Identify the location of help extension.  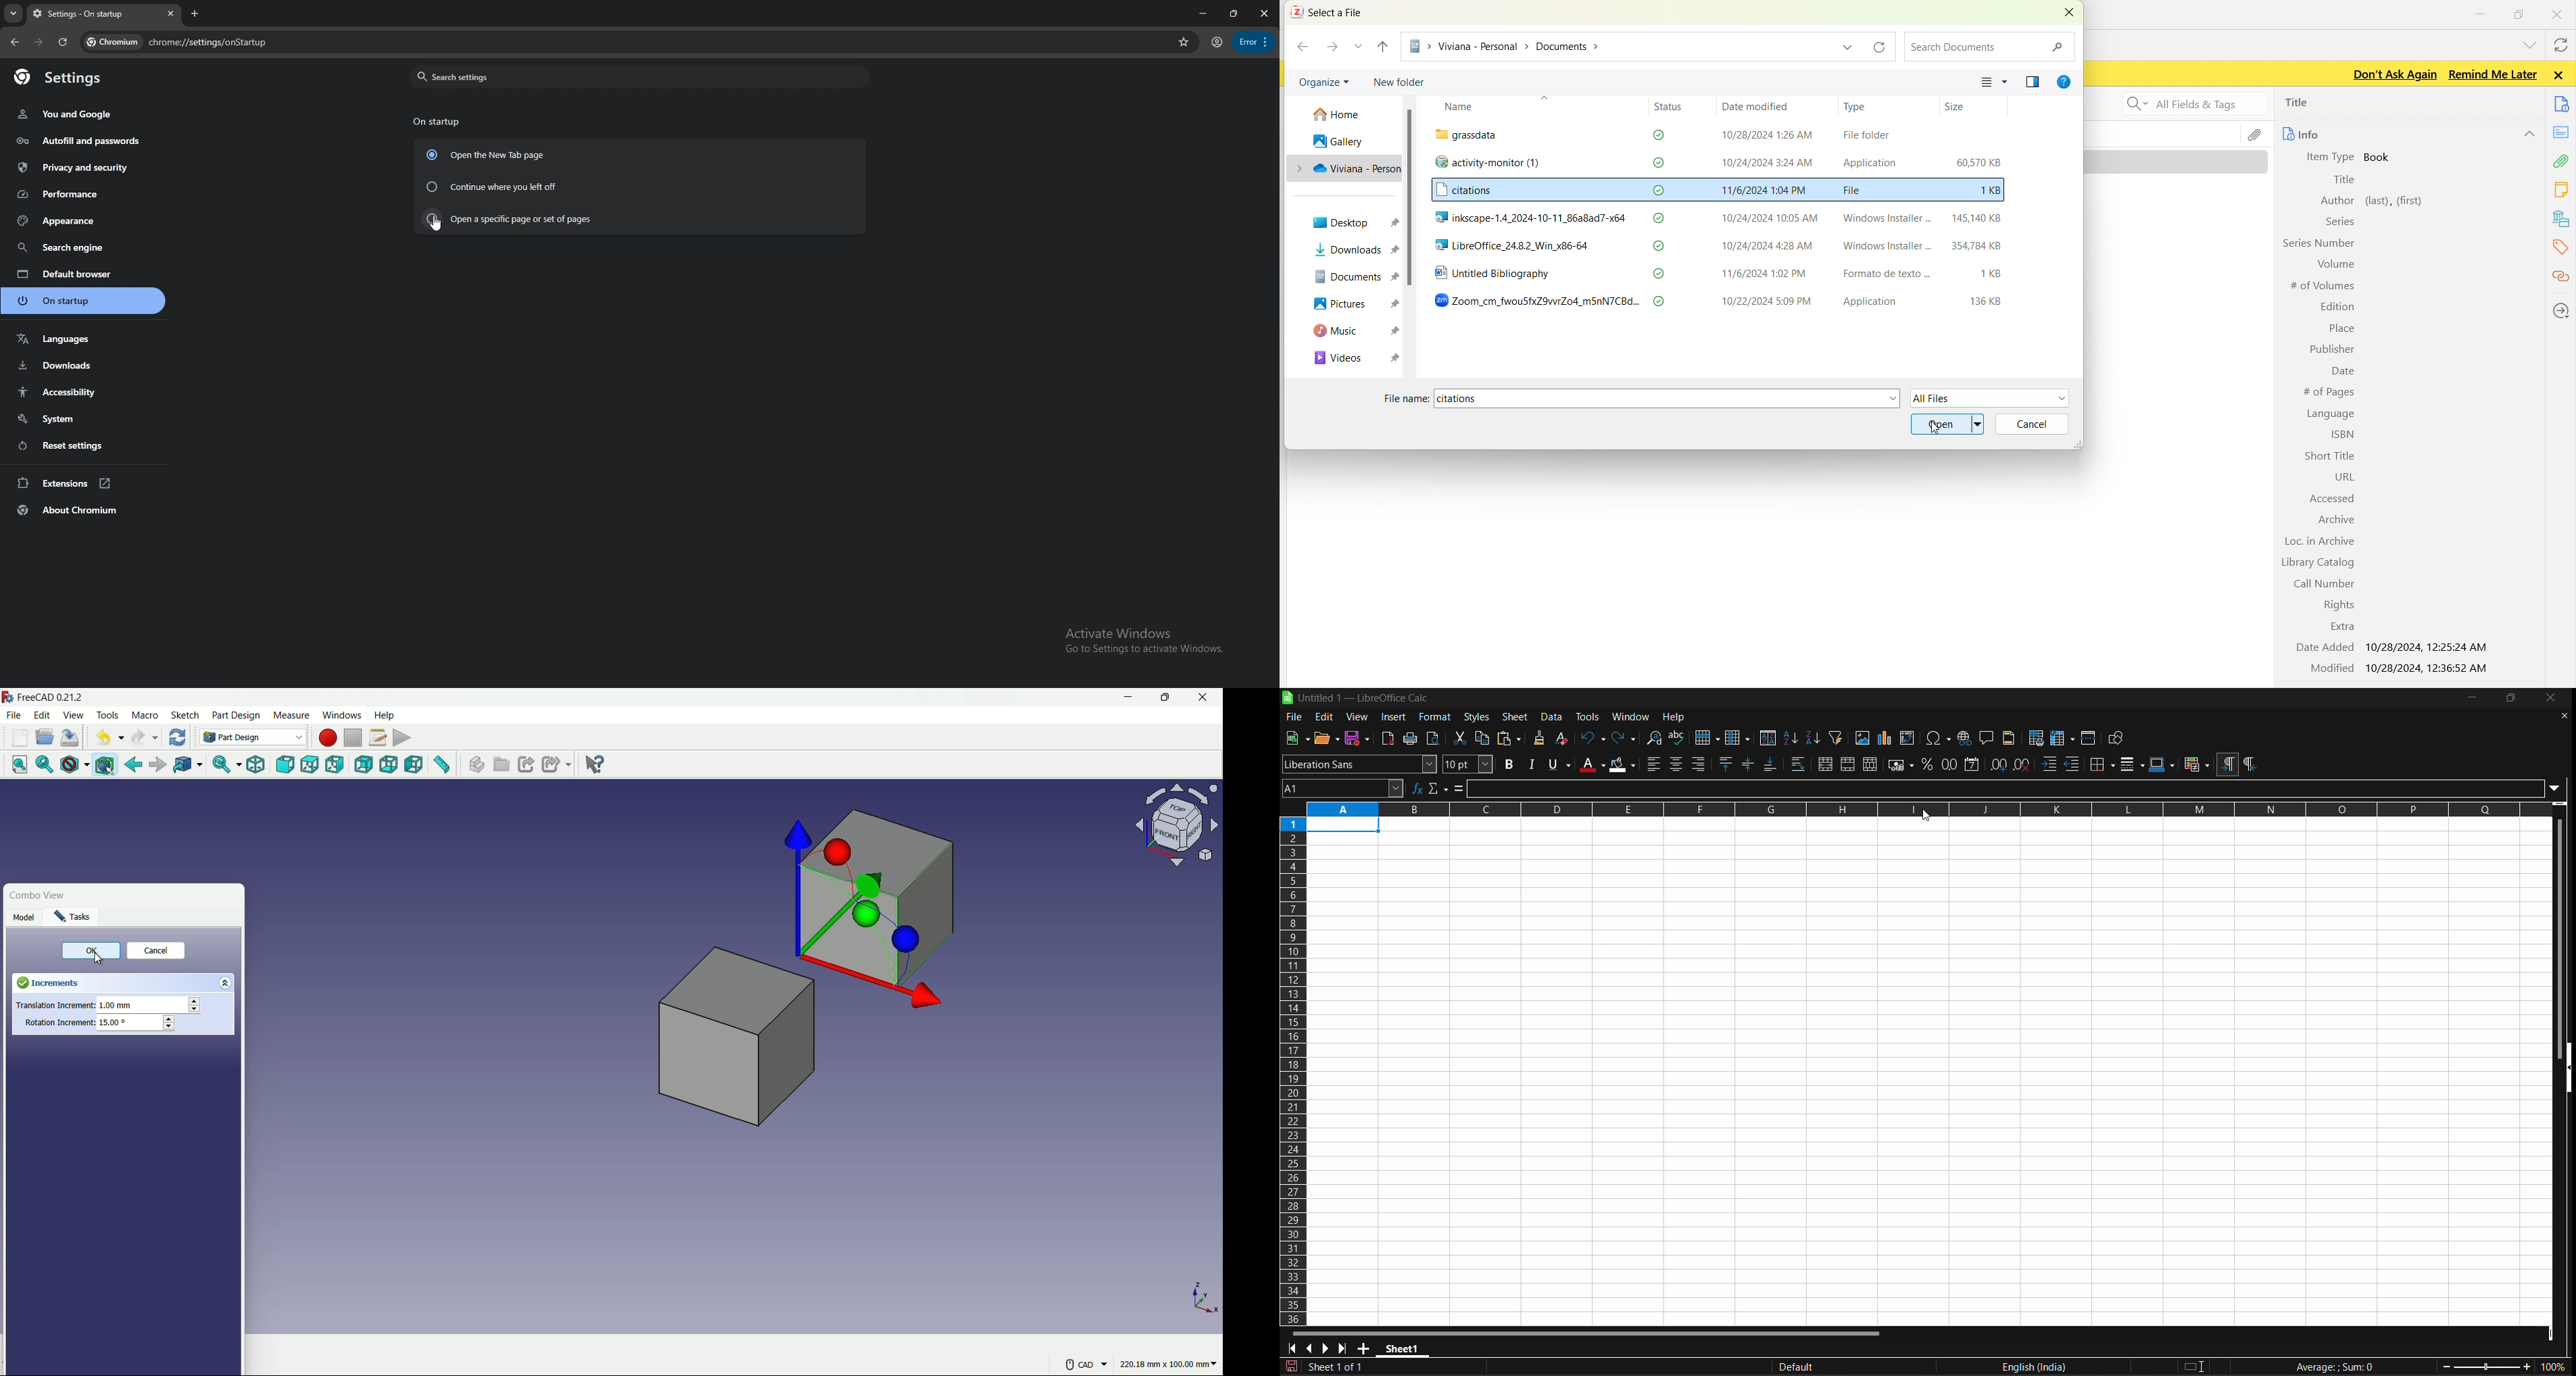
(591, 763).